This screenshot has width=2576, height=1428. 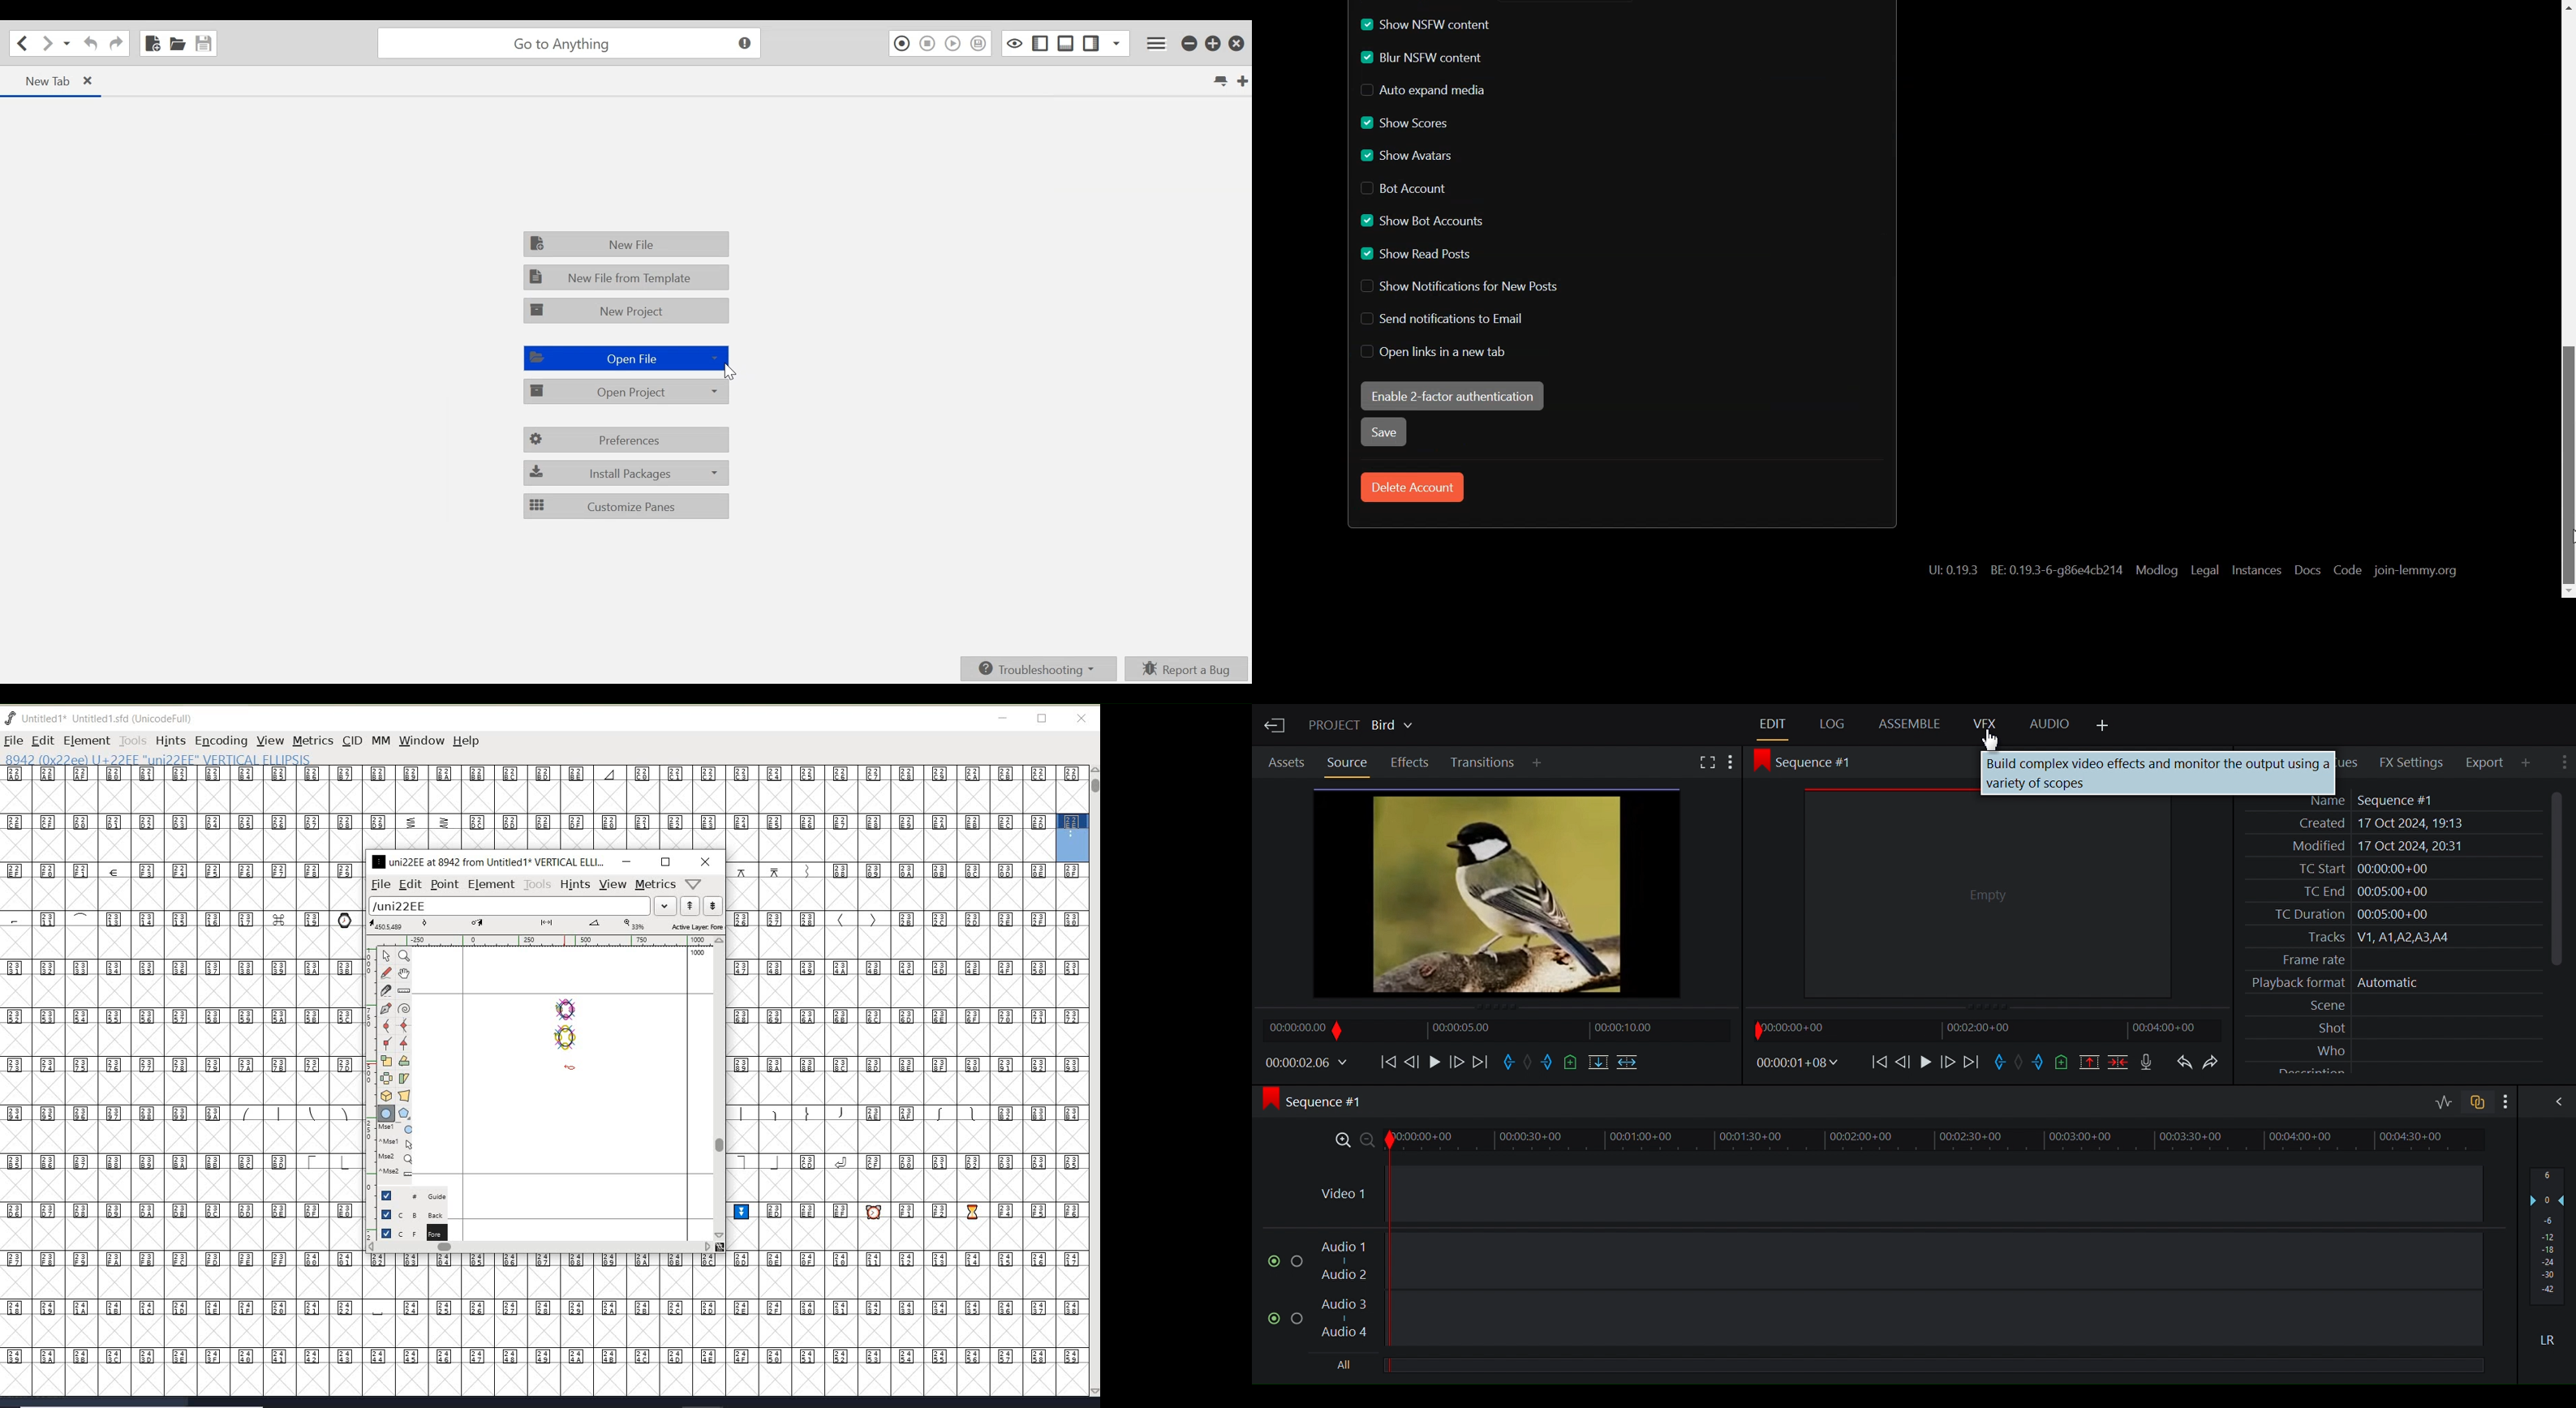 I want to click on skew the selection, so click(x=403, y=1079).